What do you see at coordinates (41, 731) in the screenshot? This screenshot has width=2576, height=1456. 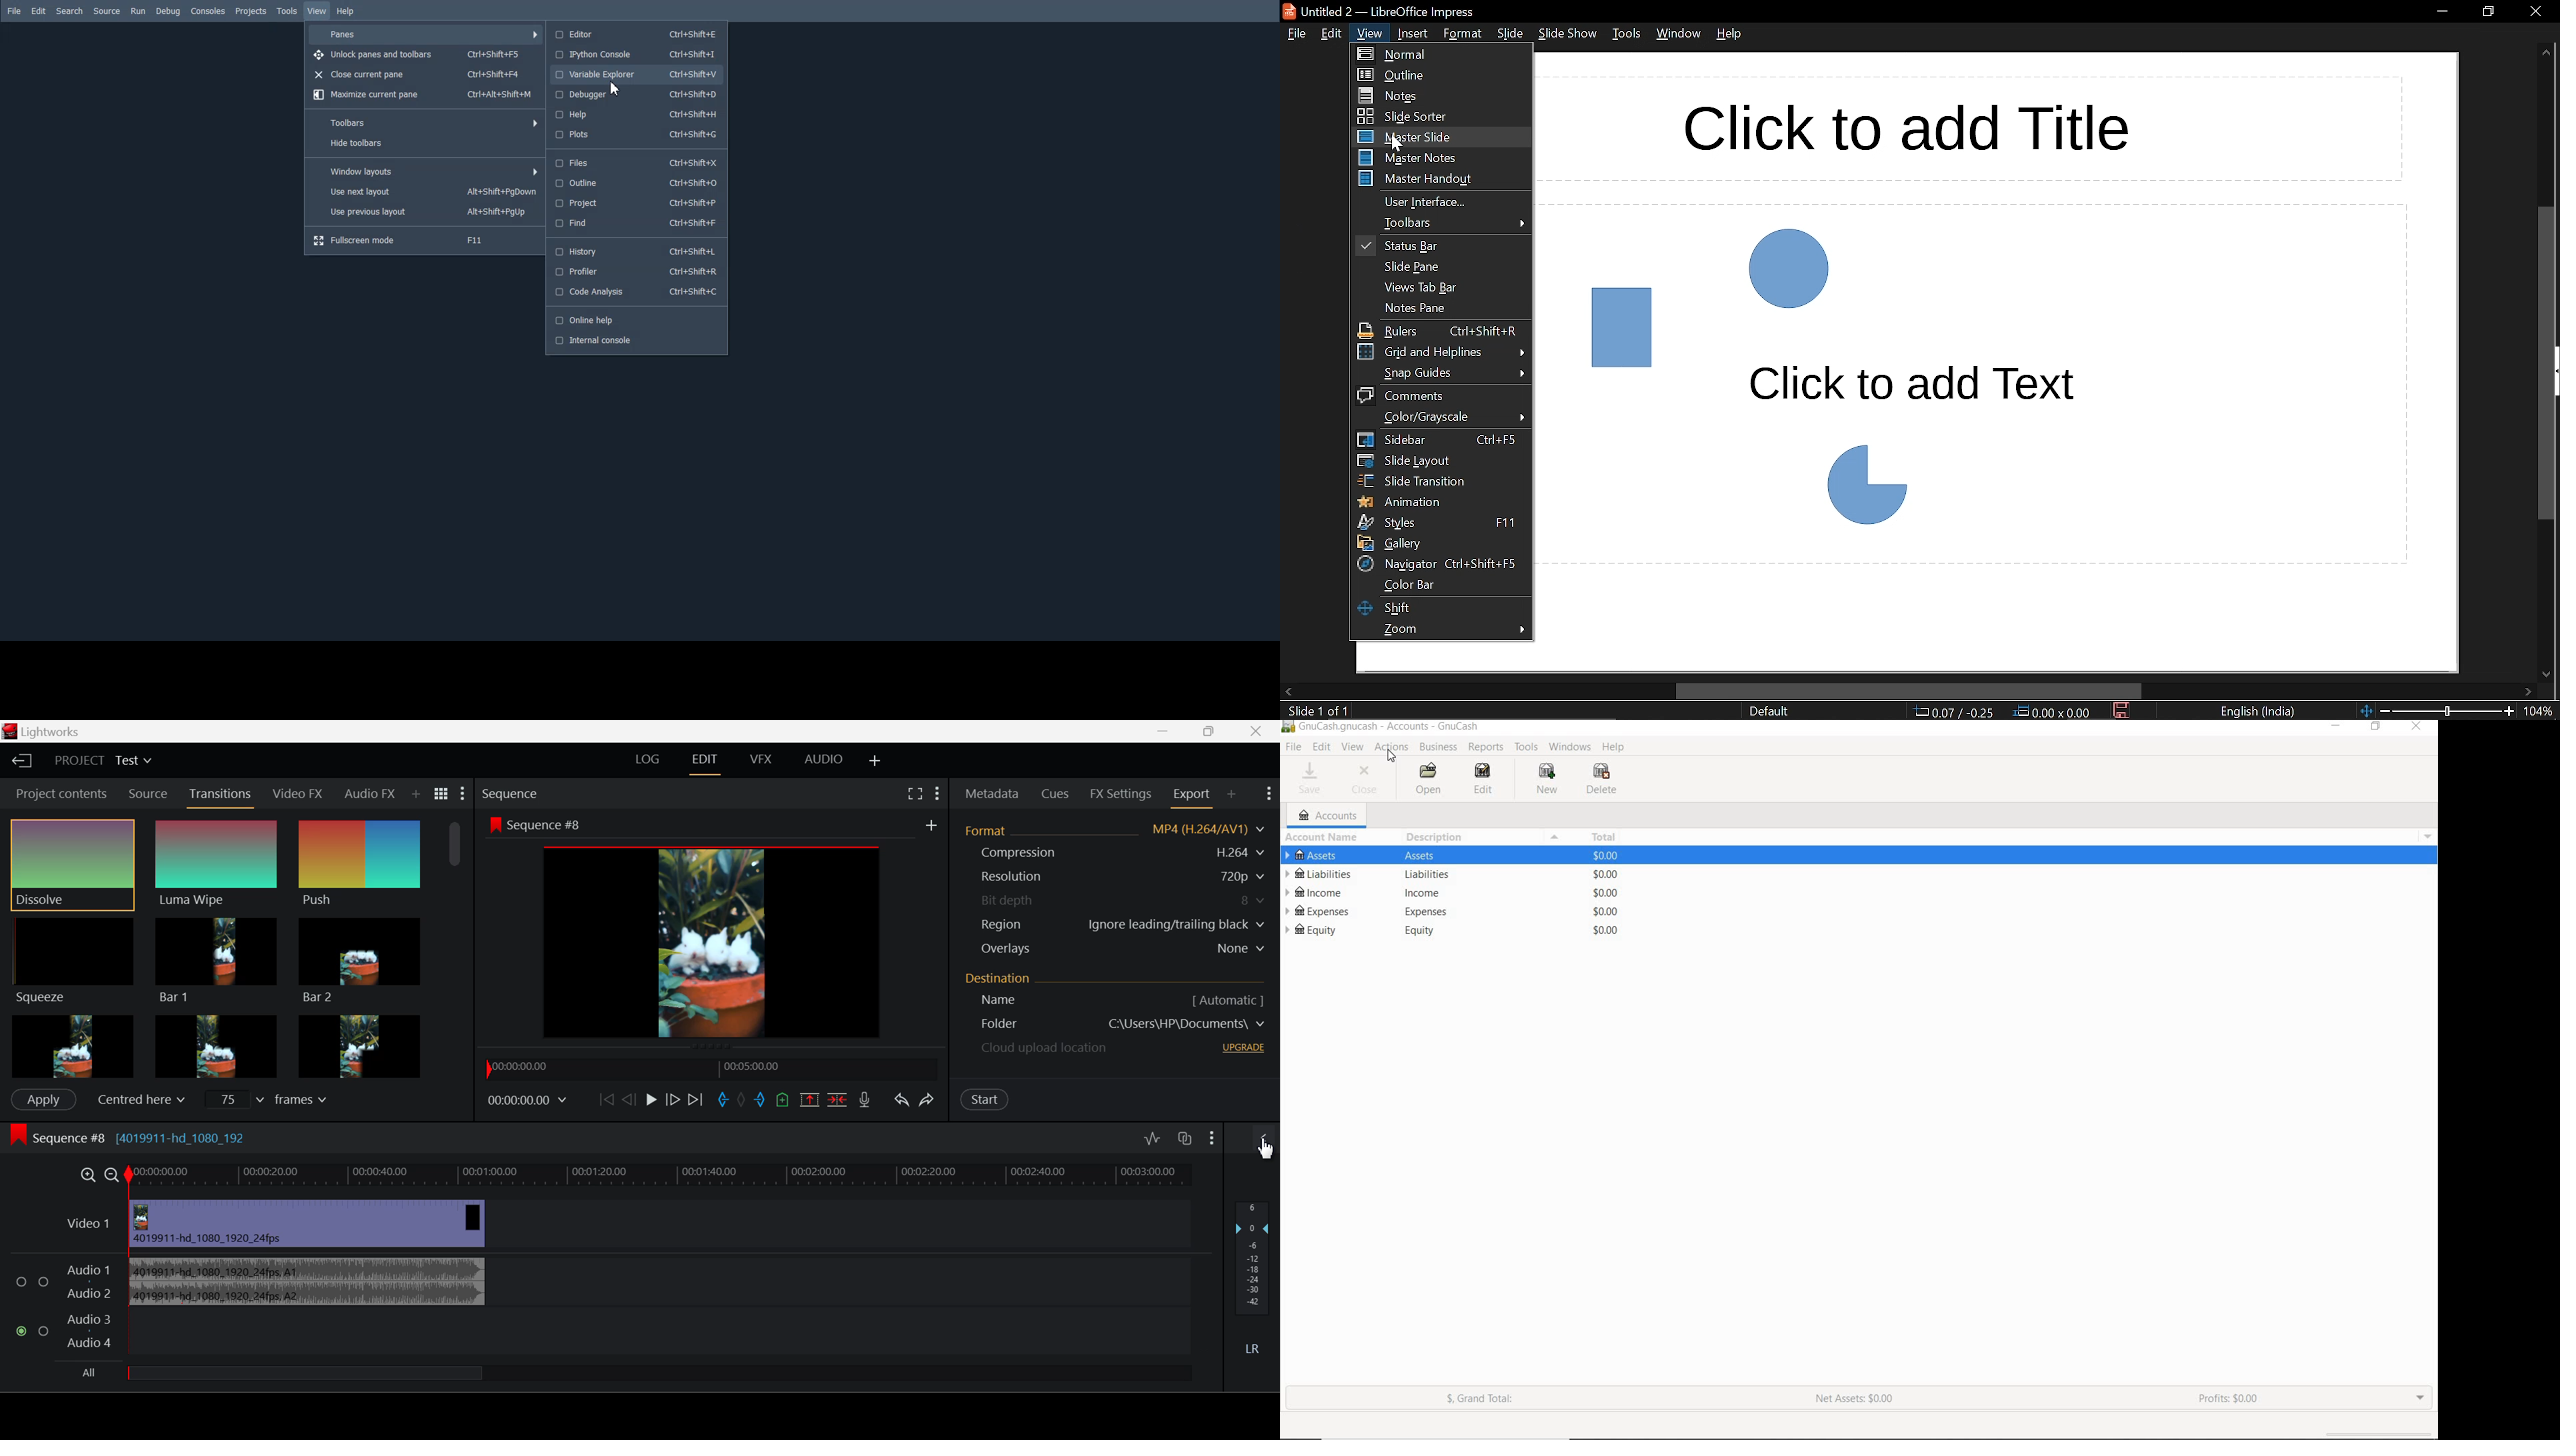 I see `Lightworks` at bounding box center [41, 731].